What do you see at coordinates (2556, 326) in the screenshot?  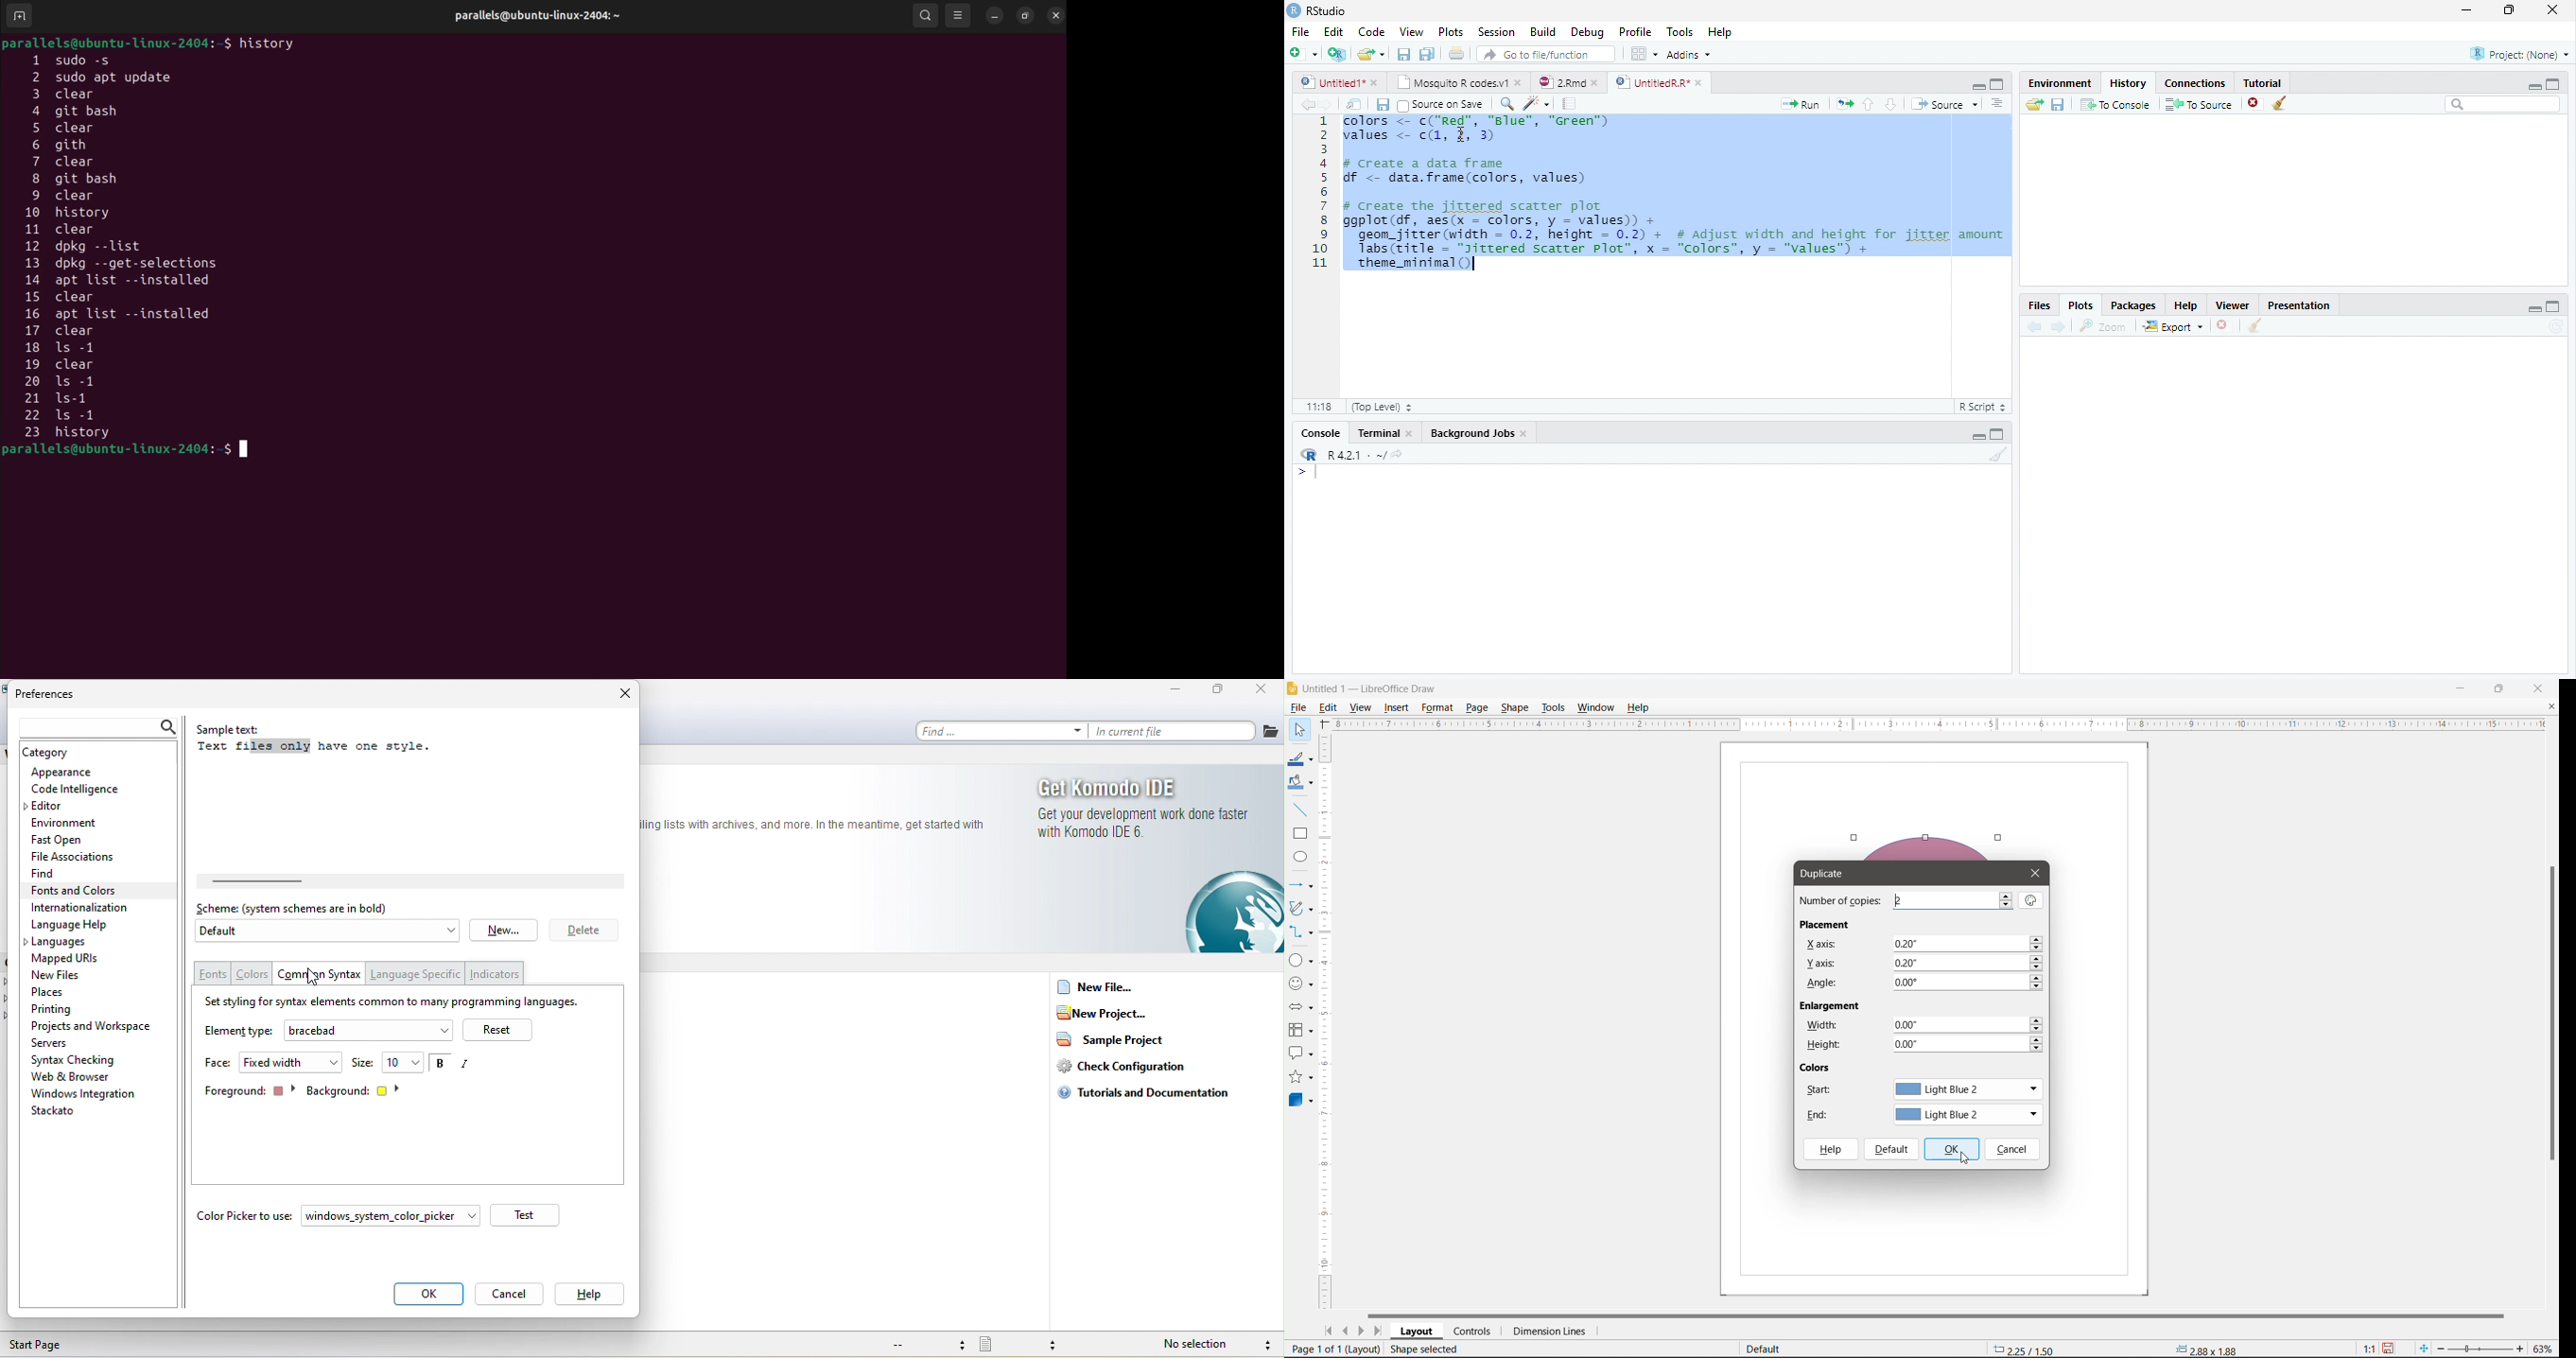 I see `Refresh current plot` at bounding box center [2556, 326].